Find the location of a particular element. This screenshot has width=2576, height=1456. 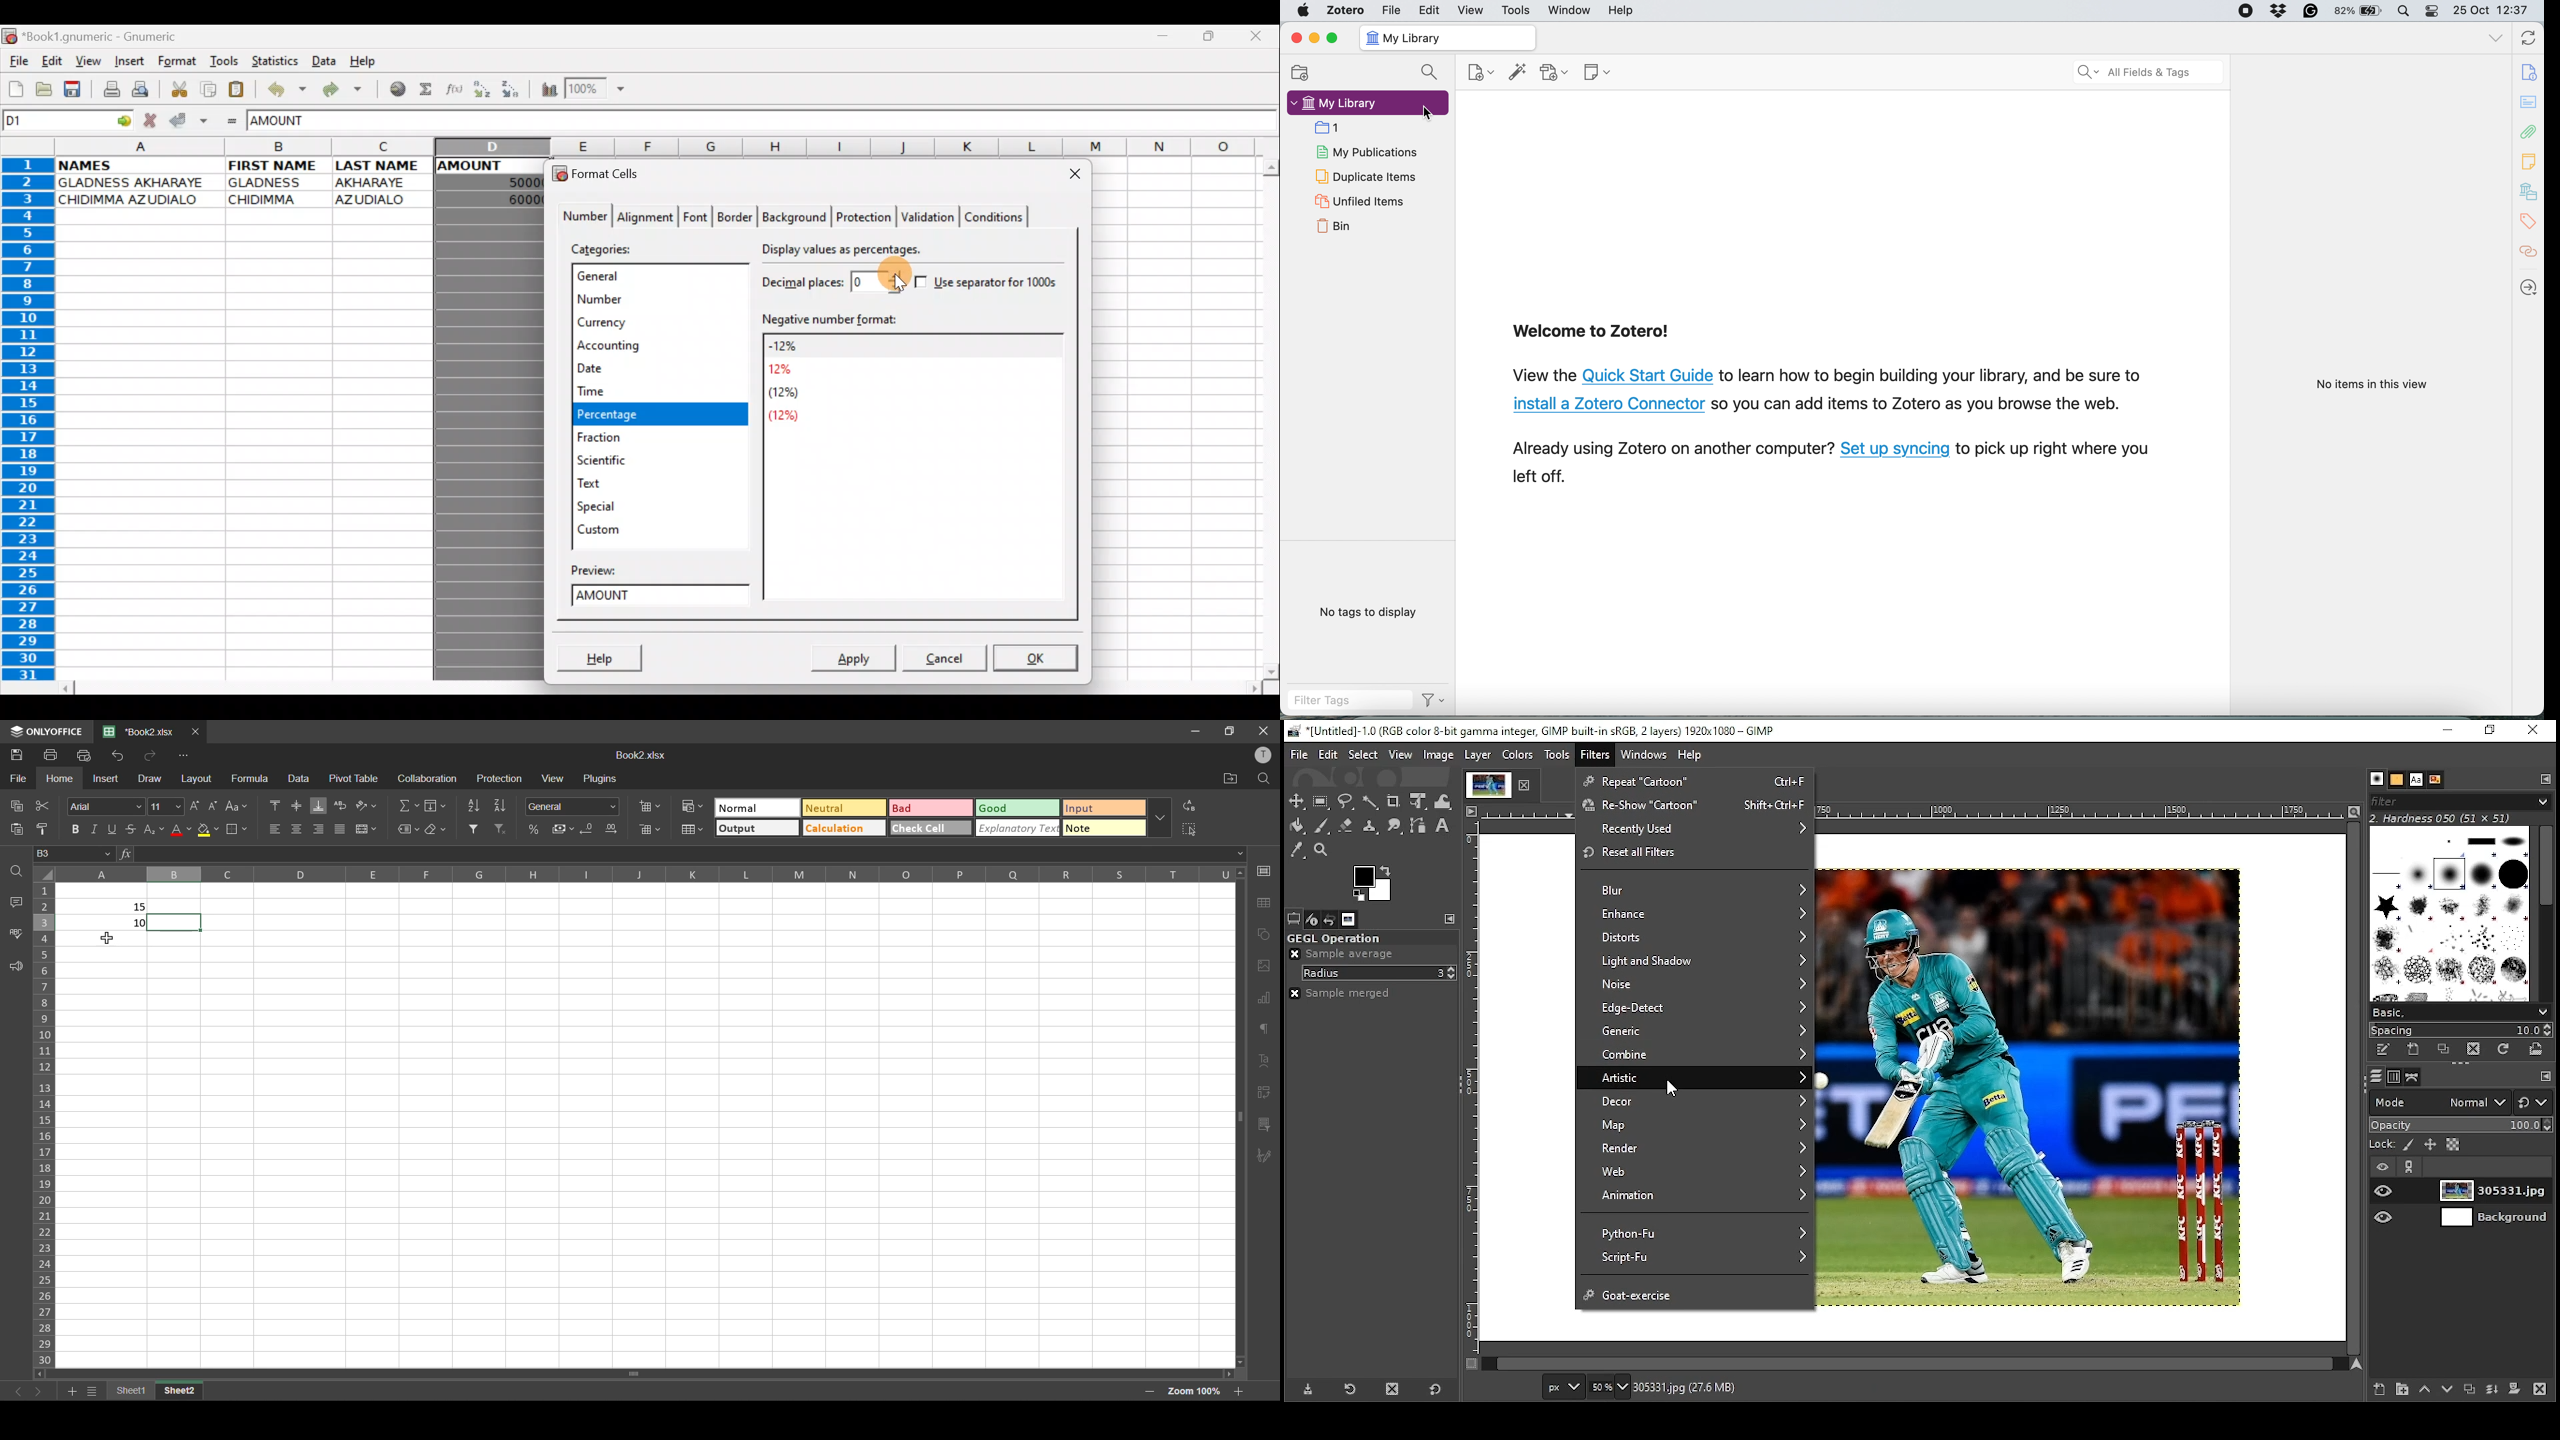

named ranges is located at coordinates (409, 829).